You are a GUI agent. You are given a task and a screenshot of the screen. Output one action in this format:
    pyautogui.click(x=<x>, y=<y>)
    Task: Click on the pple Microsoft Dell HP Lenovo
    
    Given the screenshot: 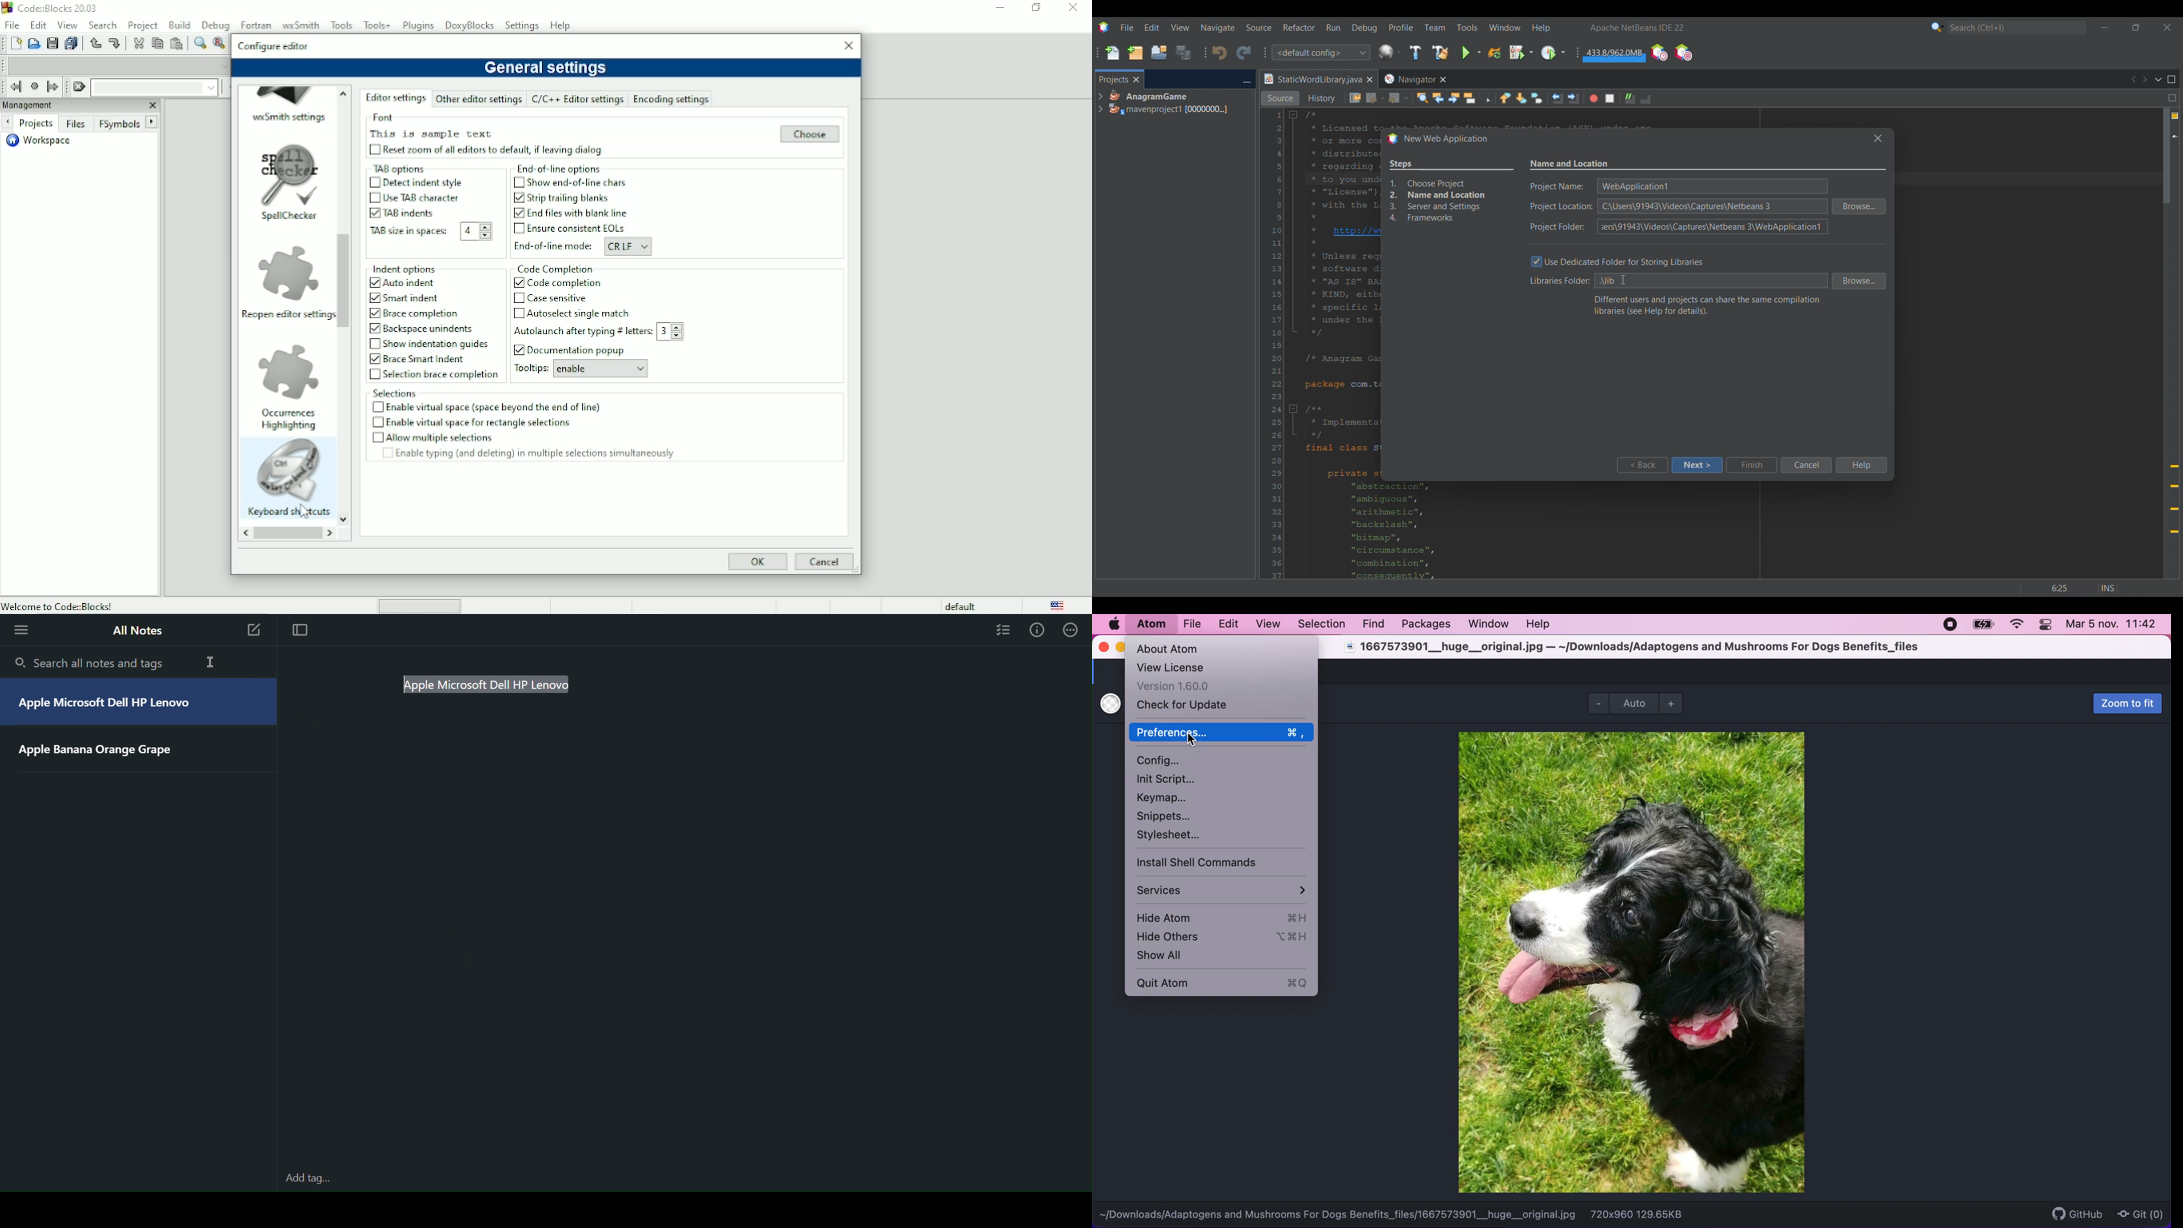 What is the action you would take?
    pyautogui.click(x=487, y=686)
    